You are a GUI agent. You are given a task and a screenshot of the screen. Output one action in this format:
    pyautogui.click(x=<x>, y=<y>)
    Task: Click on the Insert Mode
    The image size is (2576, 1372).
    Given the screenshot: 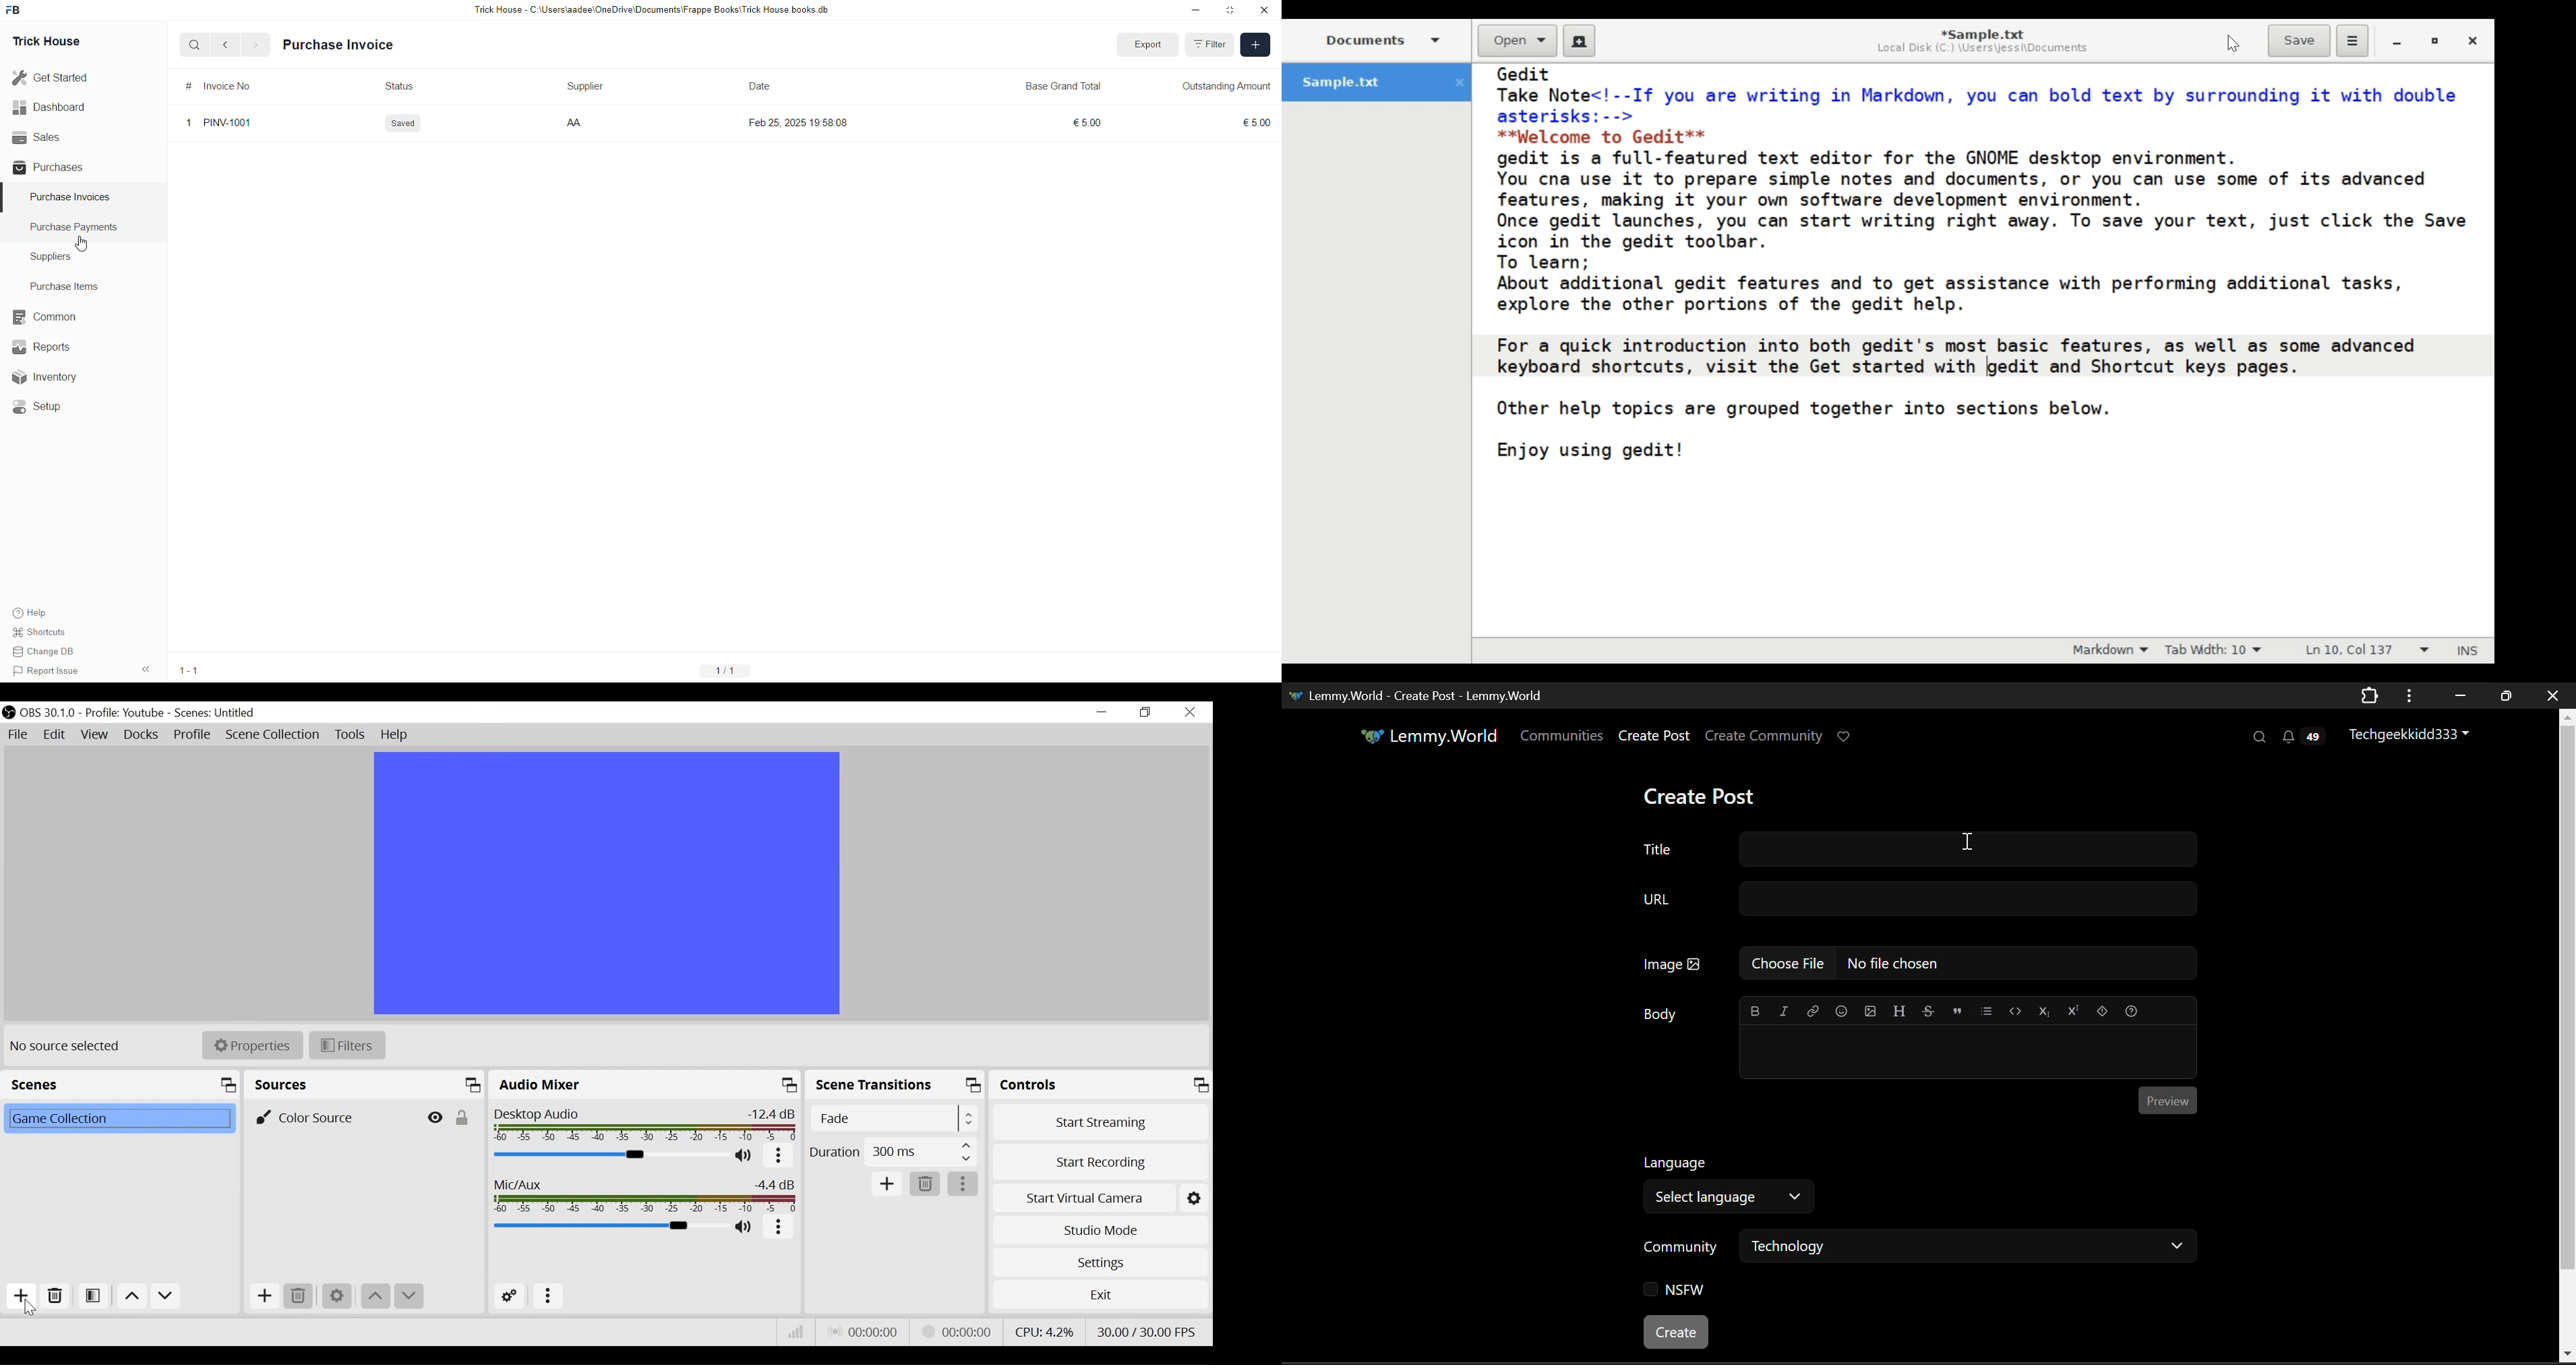 What is the action you would take?
    pyautogui.click(x=2465, y=649)
    